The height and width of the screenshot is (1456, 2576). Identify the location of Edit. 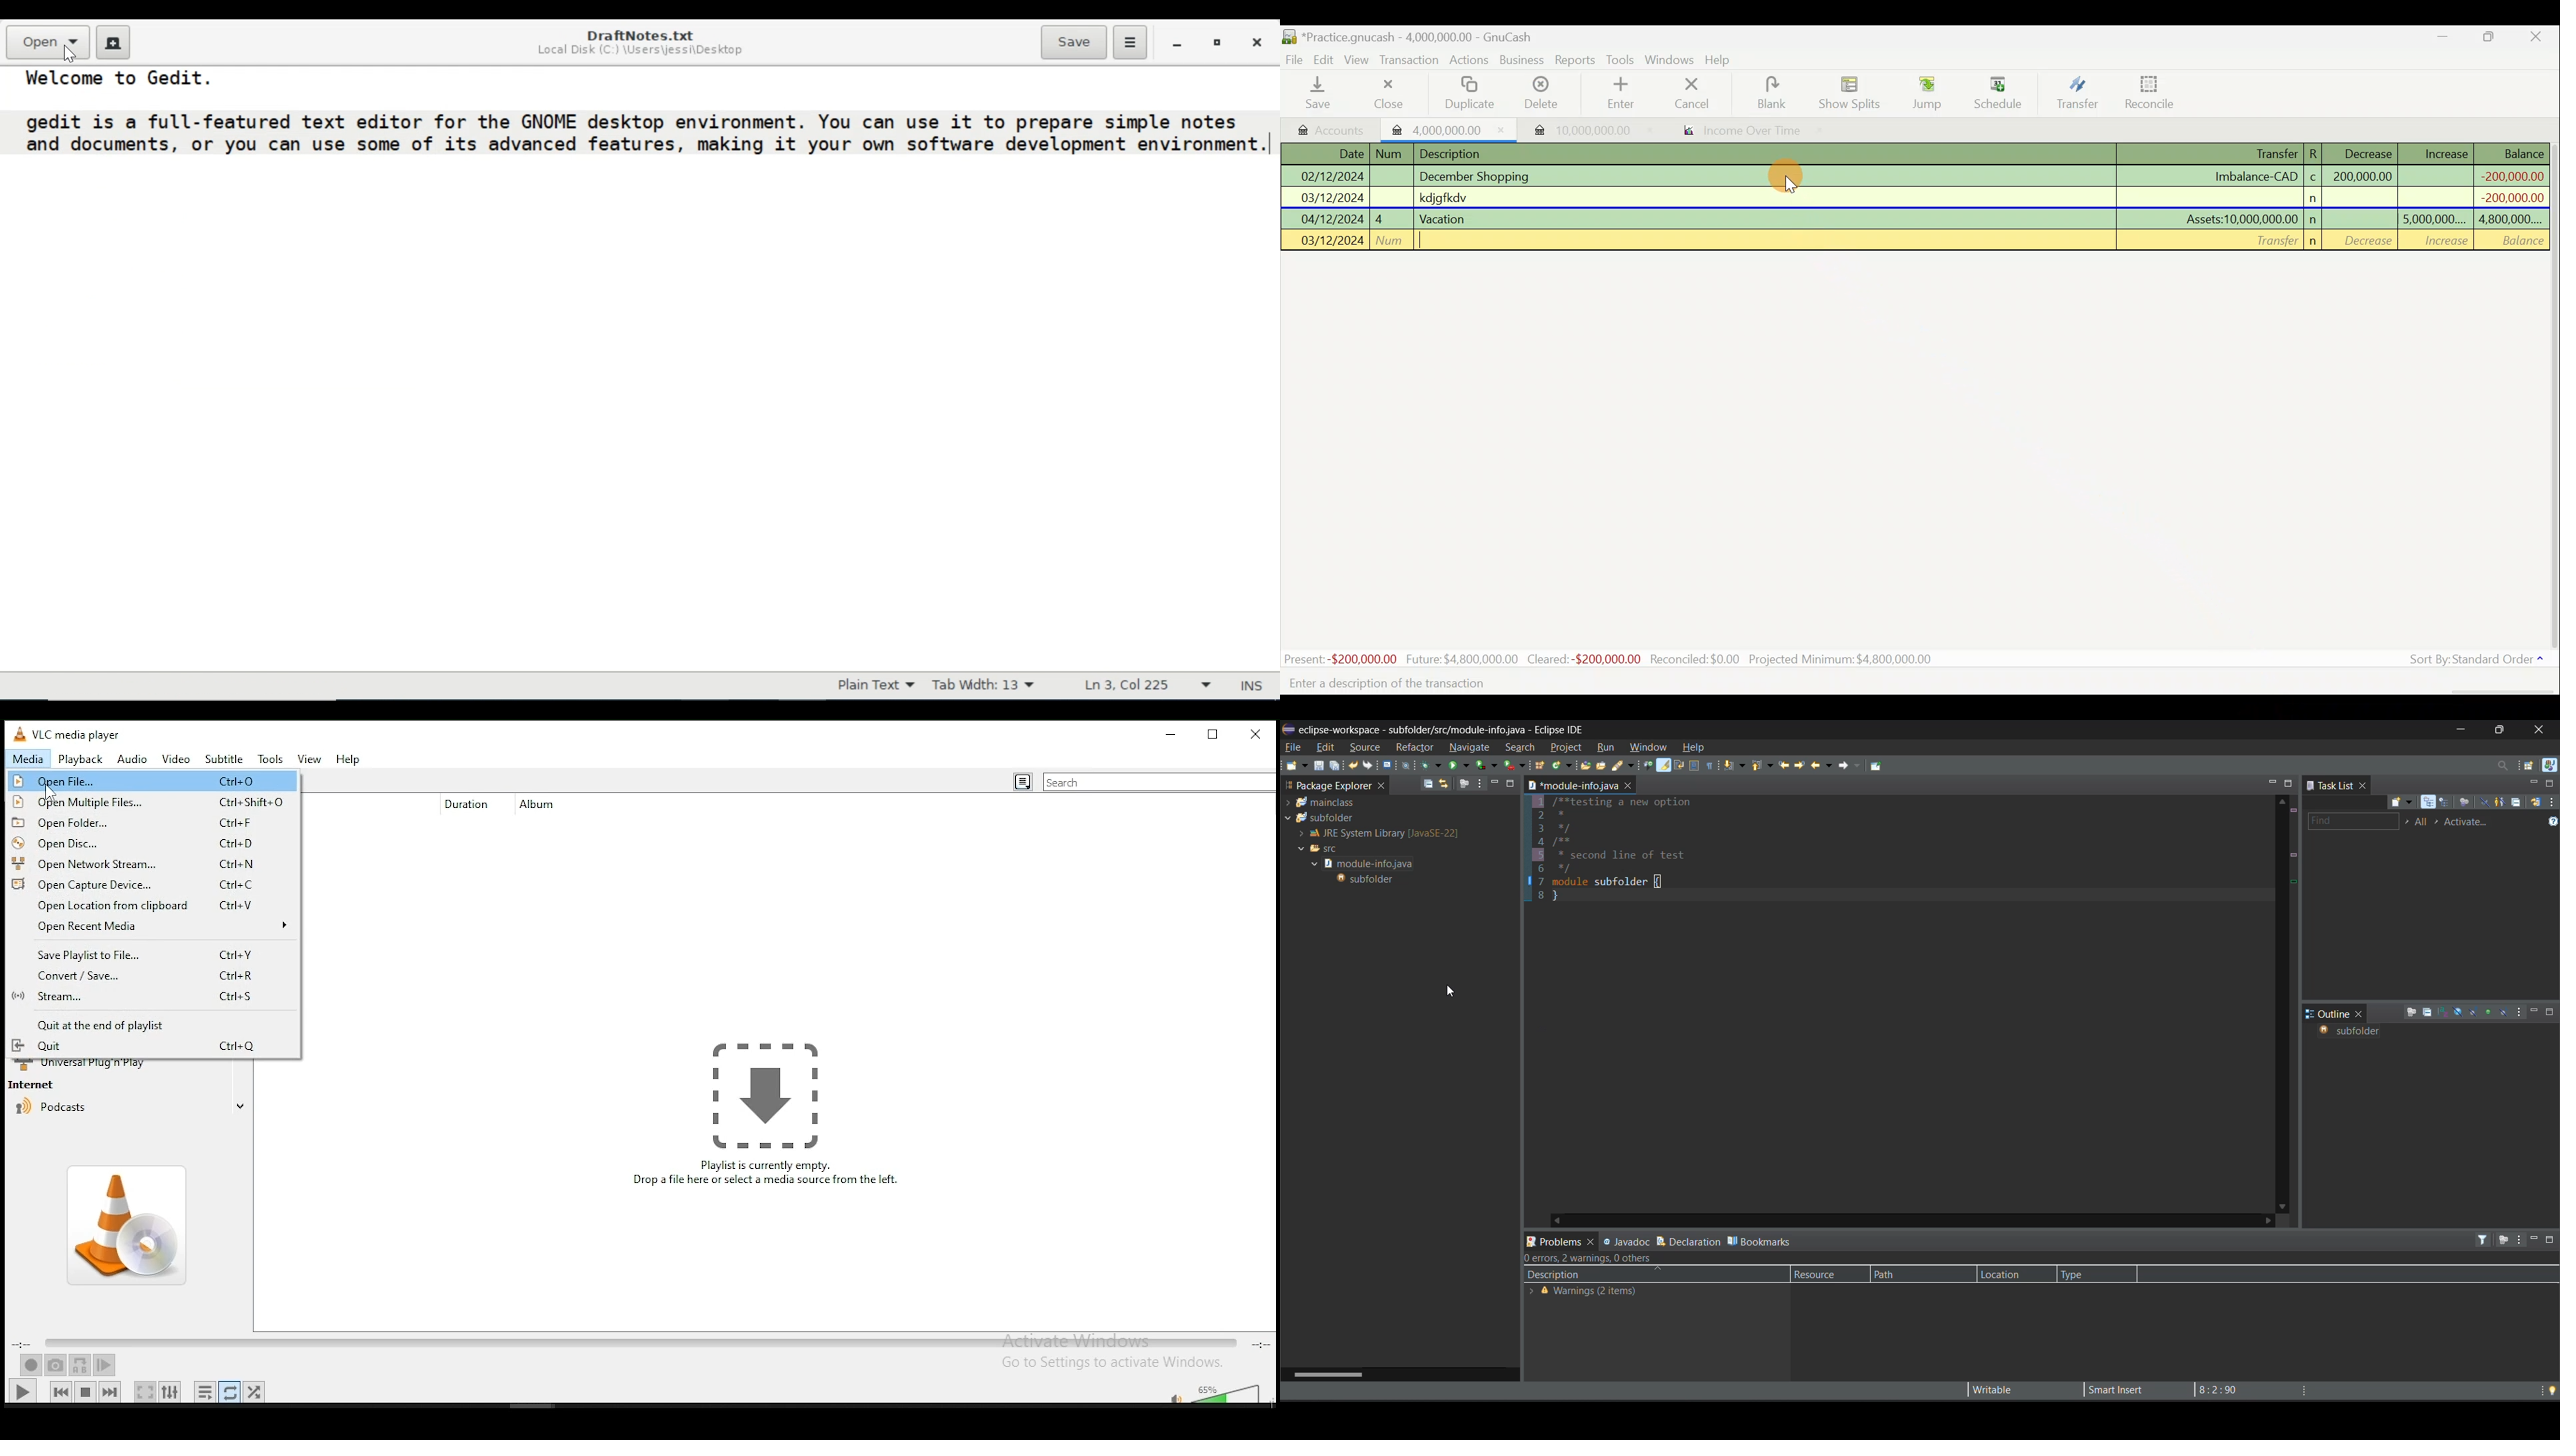
(1326, 59).